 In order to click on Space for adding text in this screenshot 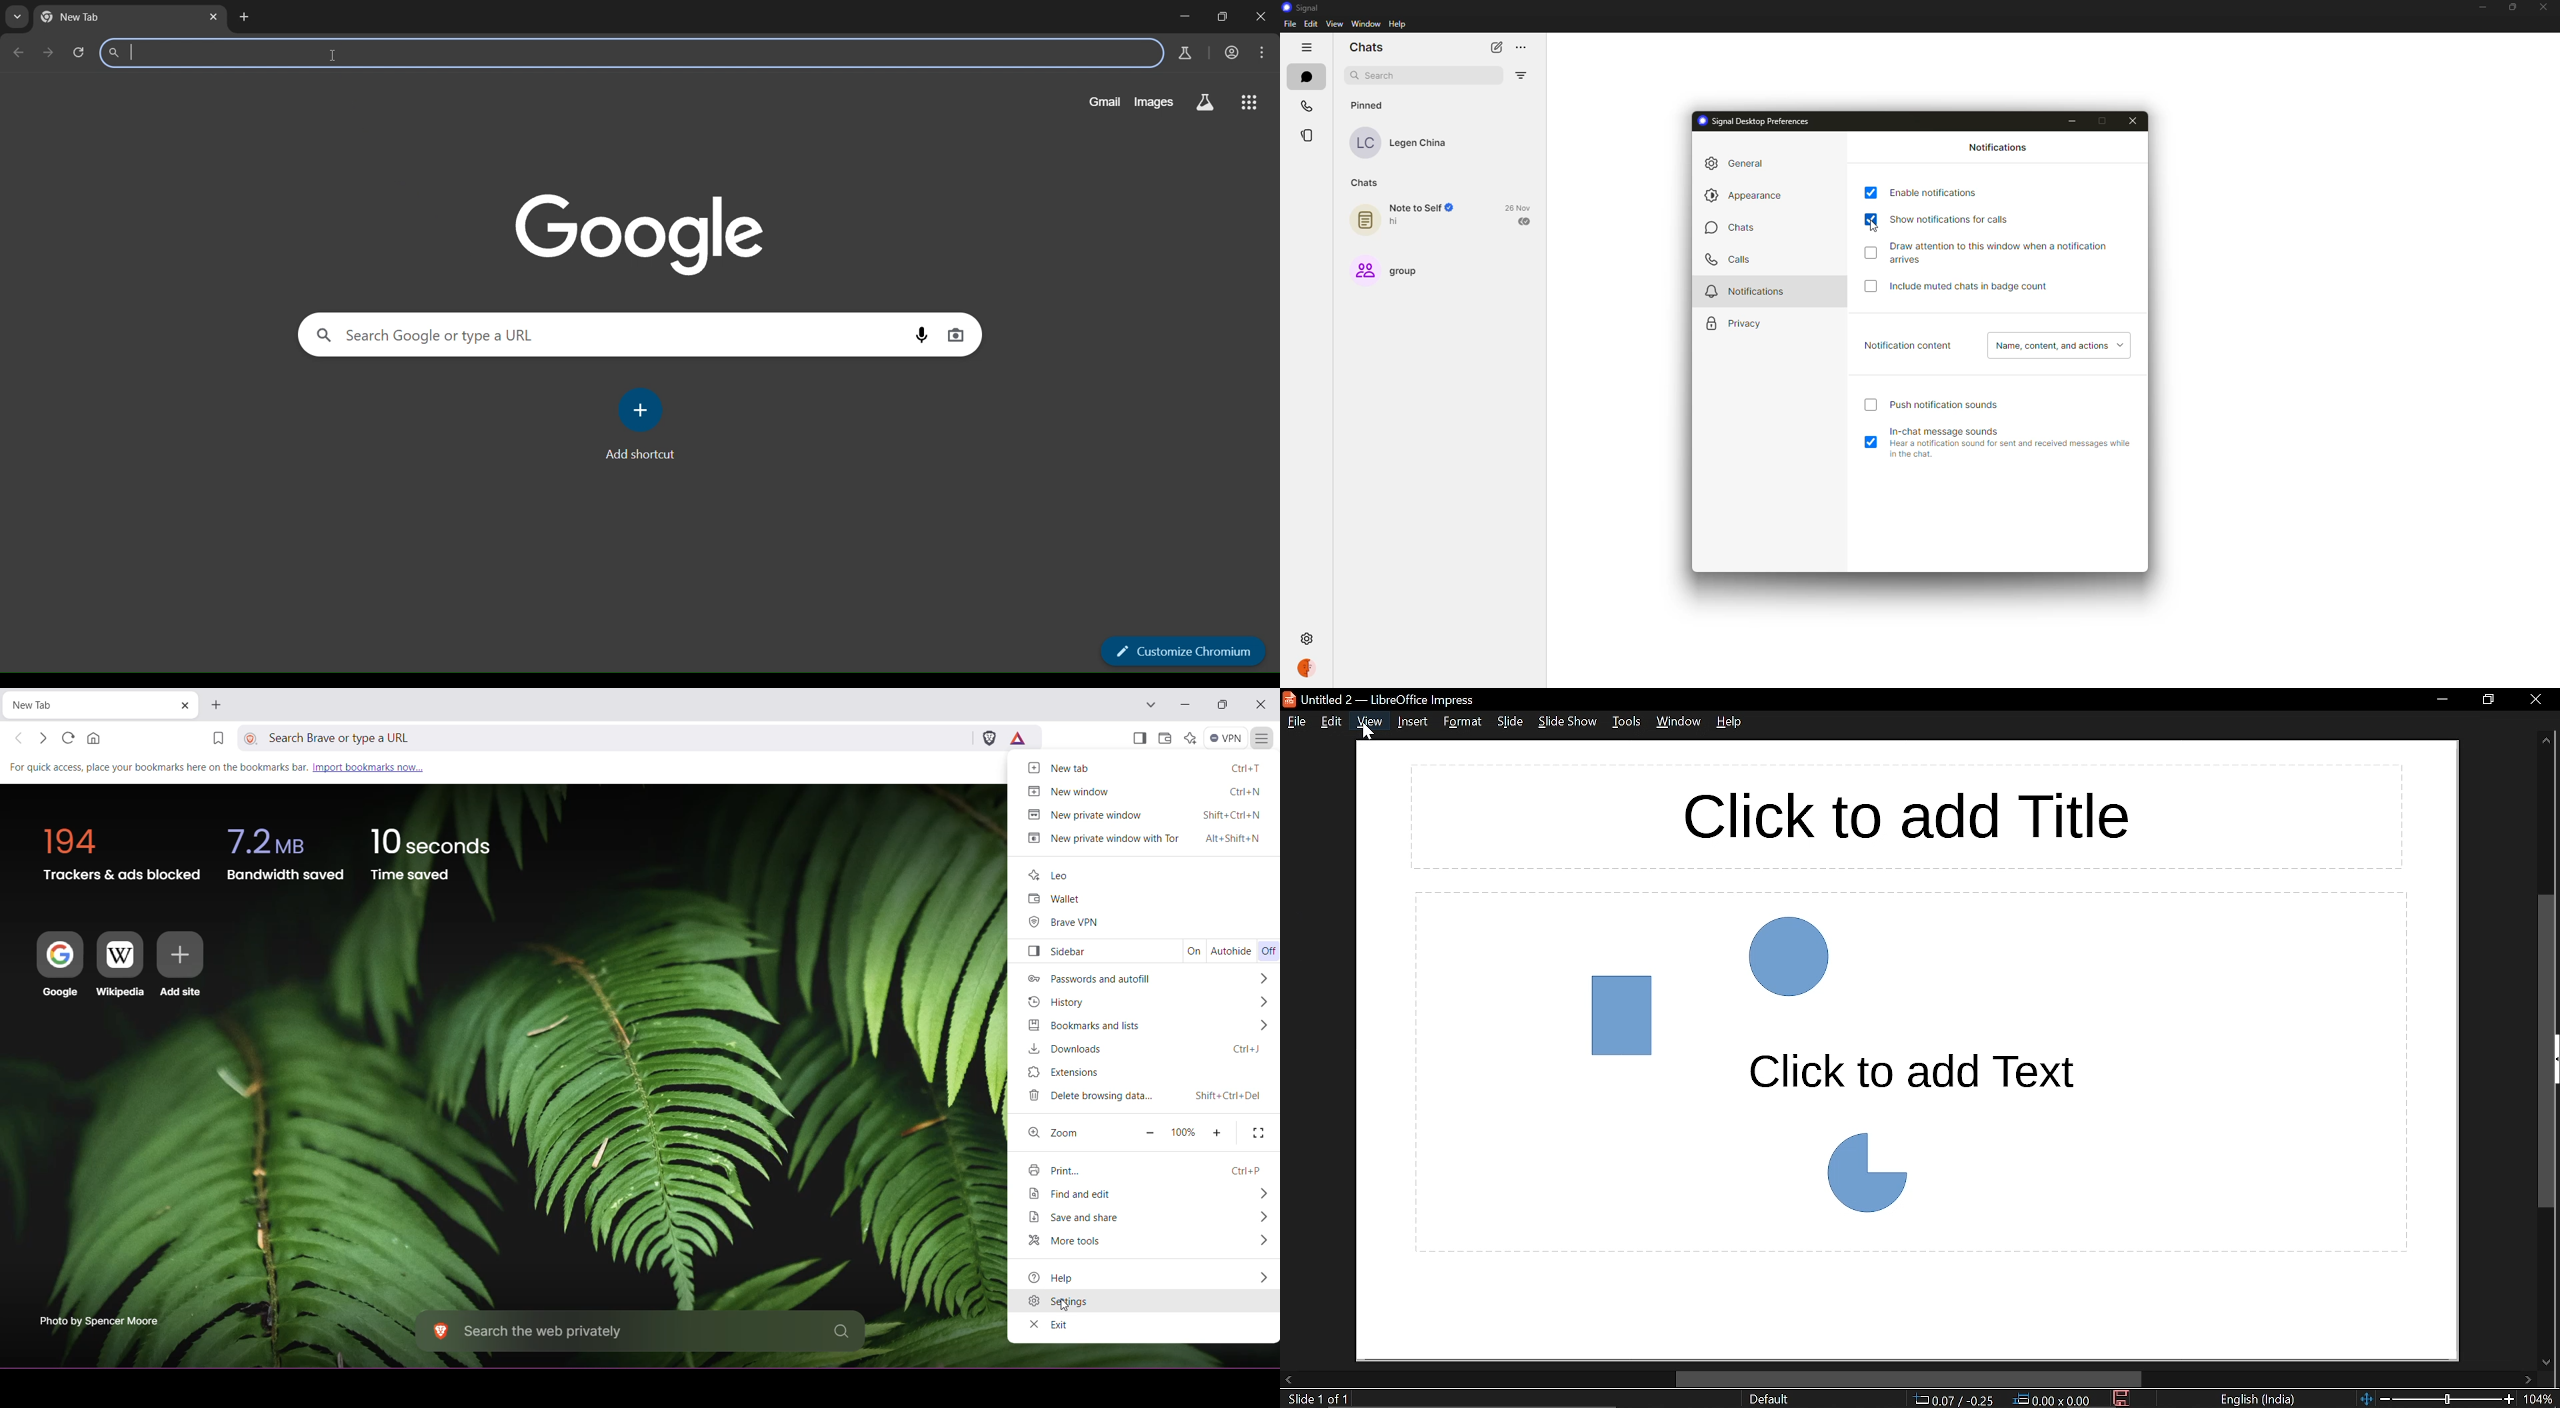, I will do `click(1910, 1073)`.